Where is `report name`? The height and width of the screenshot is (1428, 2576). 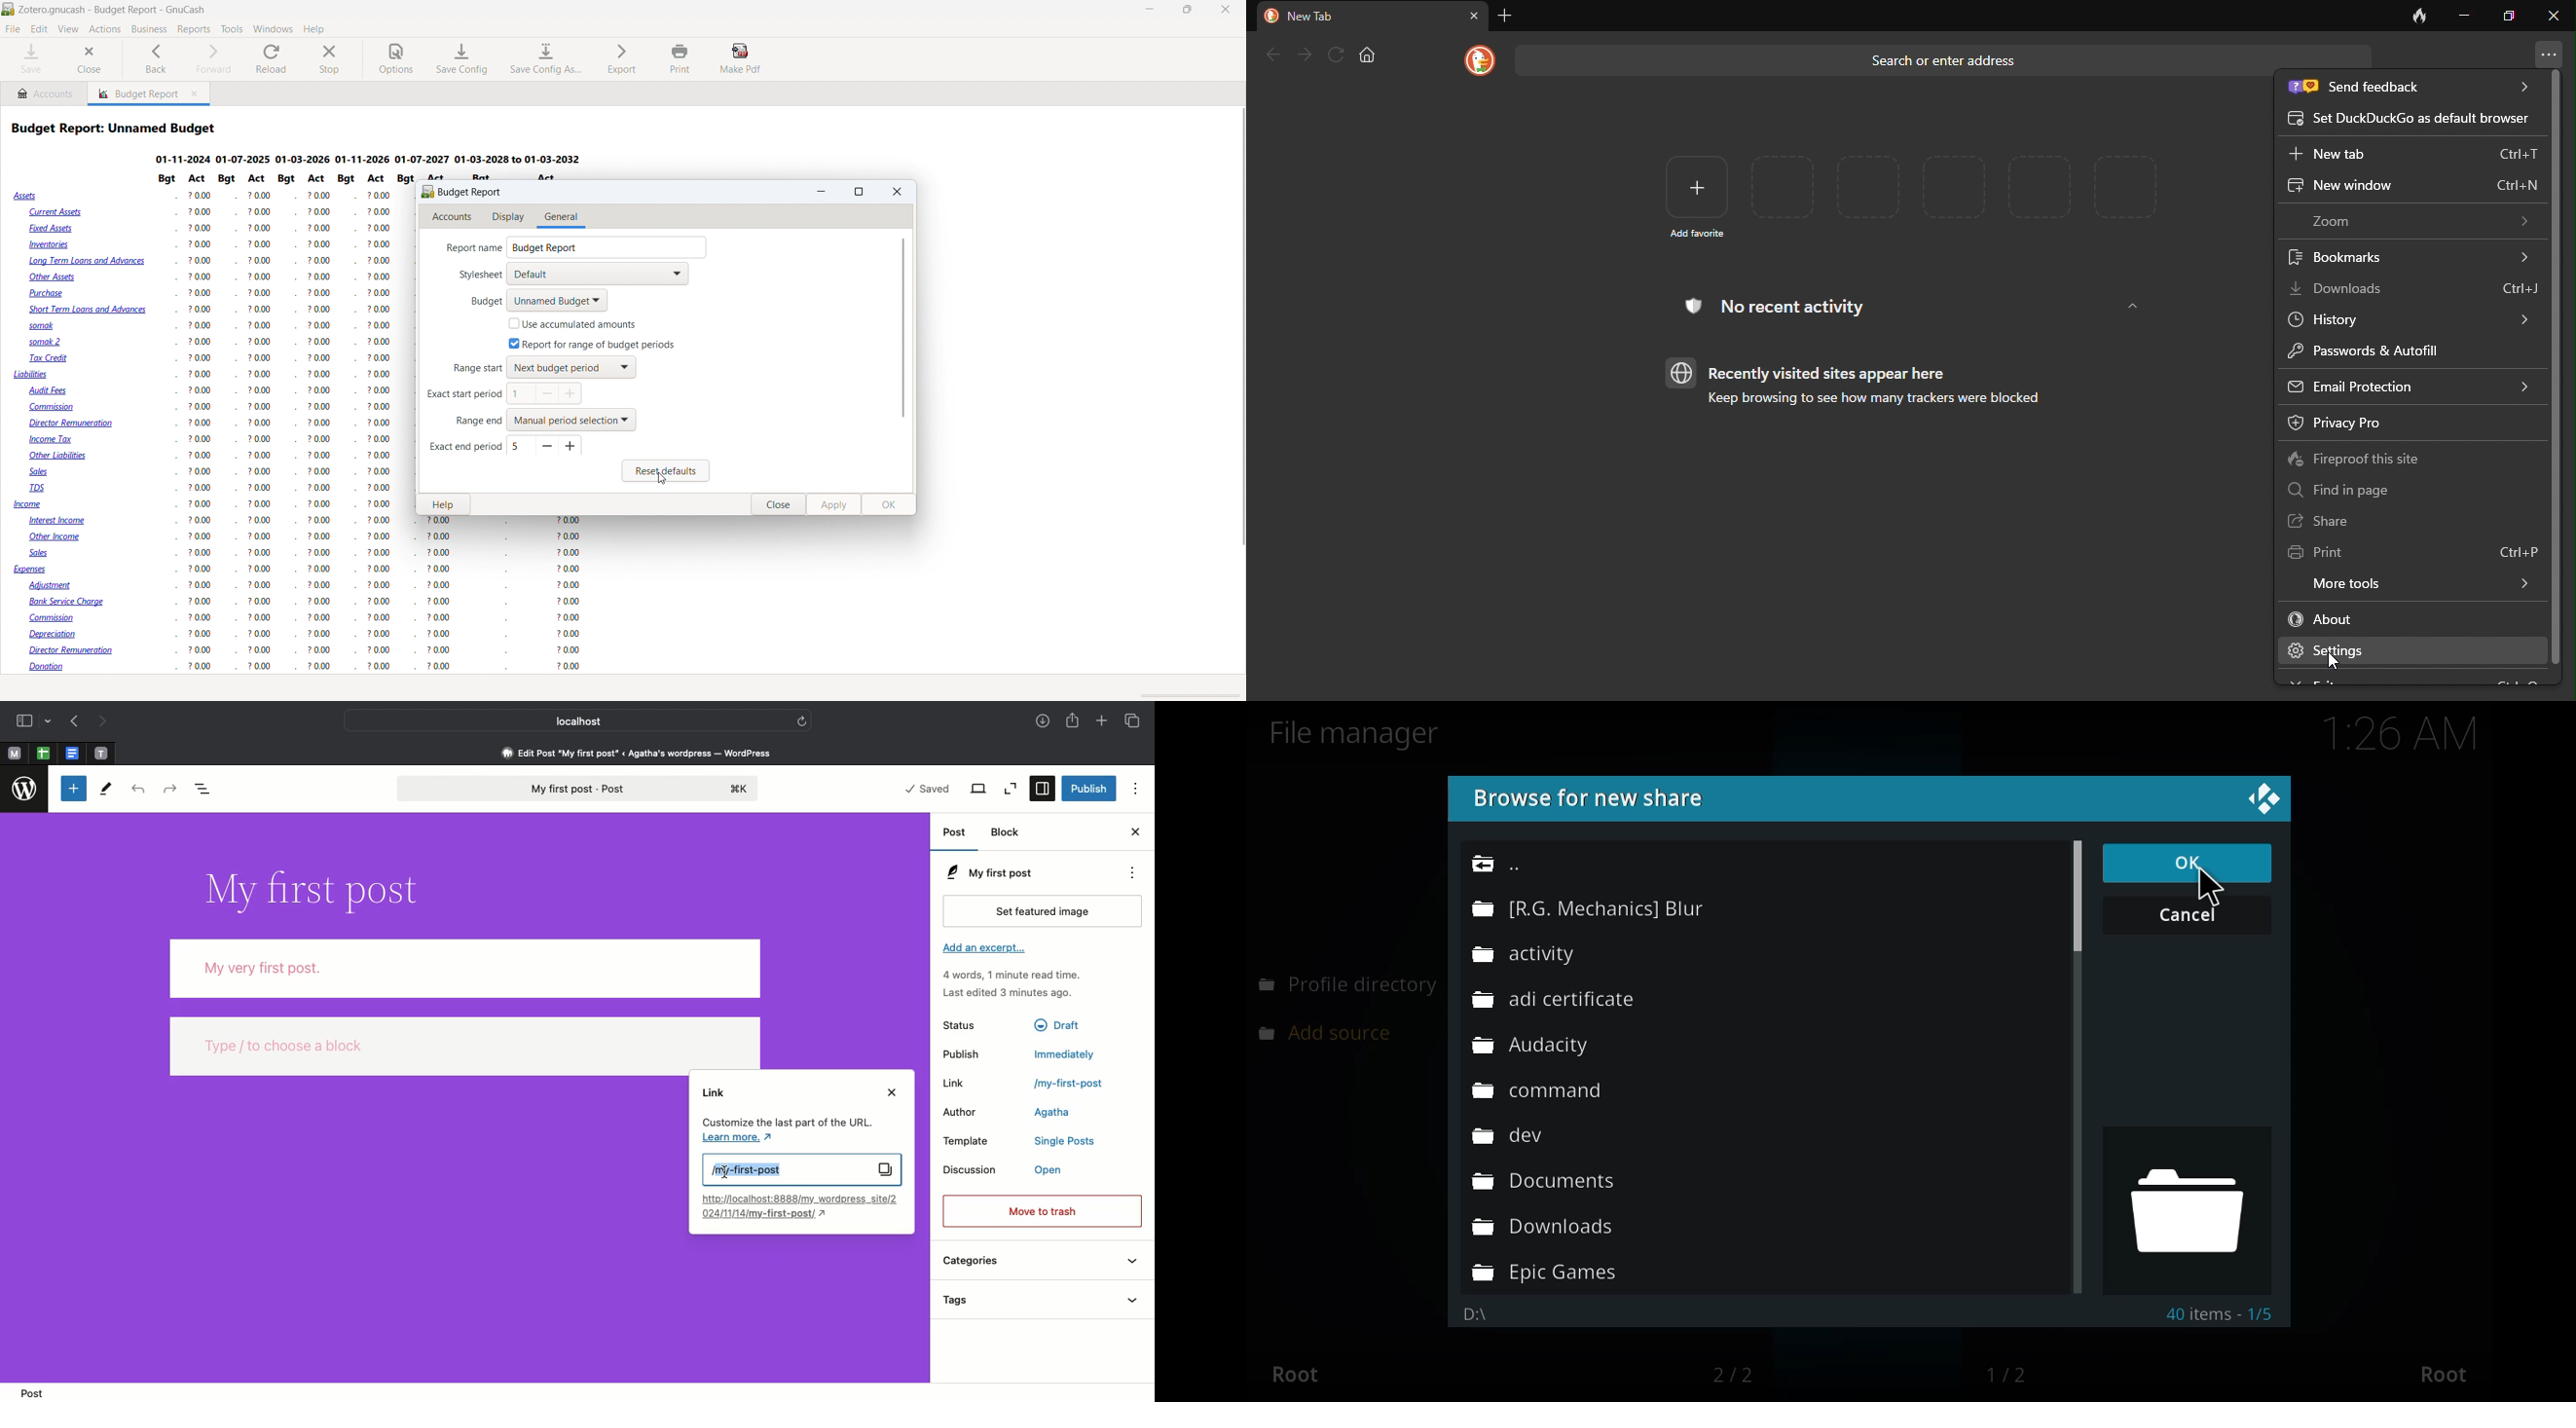 report name is located at coordinates (606, 247).